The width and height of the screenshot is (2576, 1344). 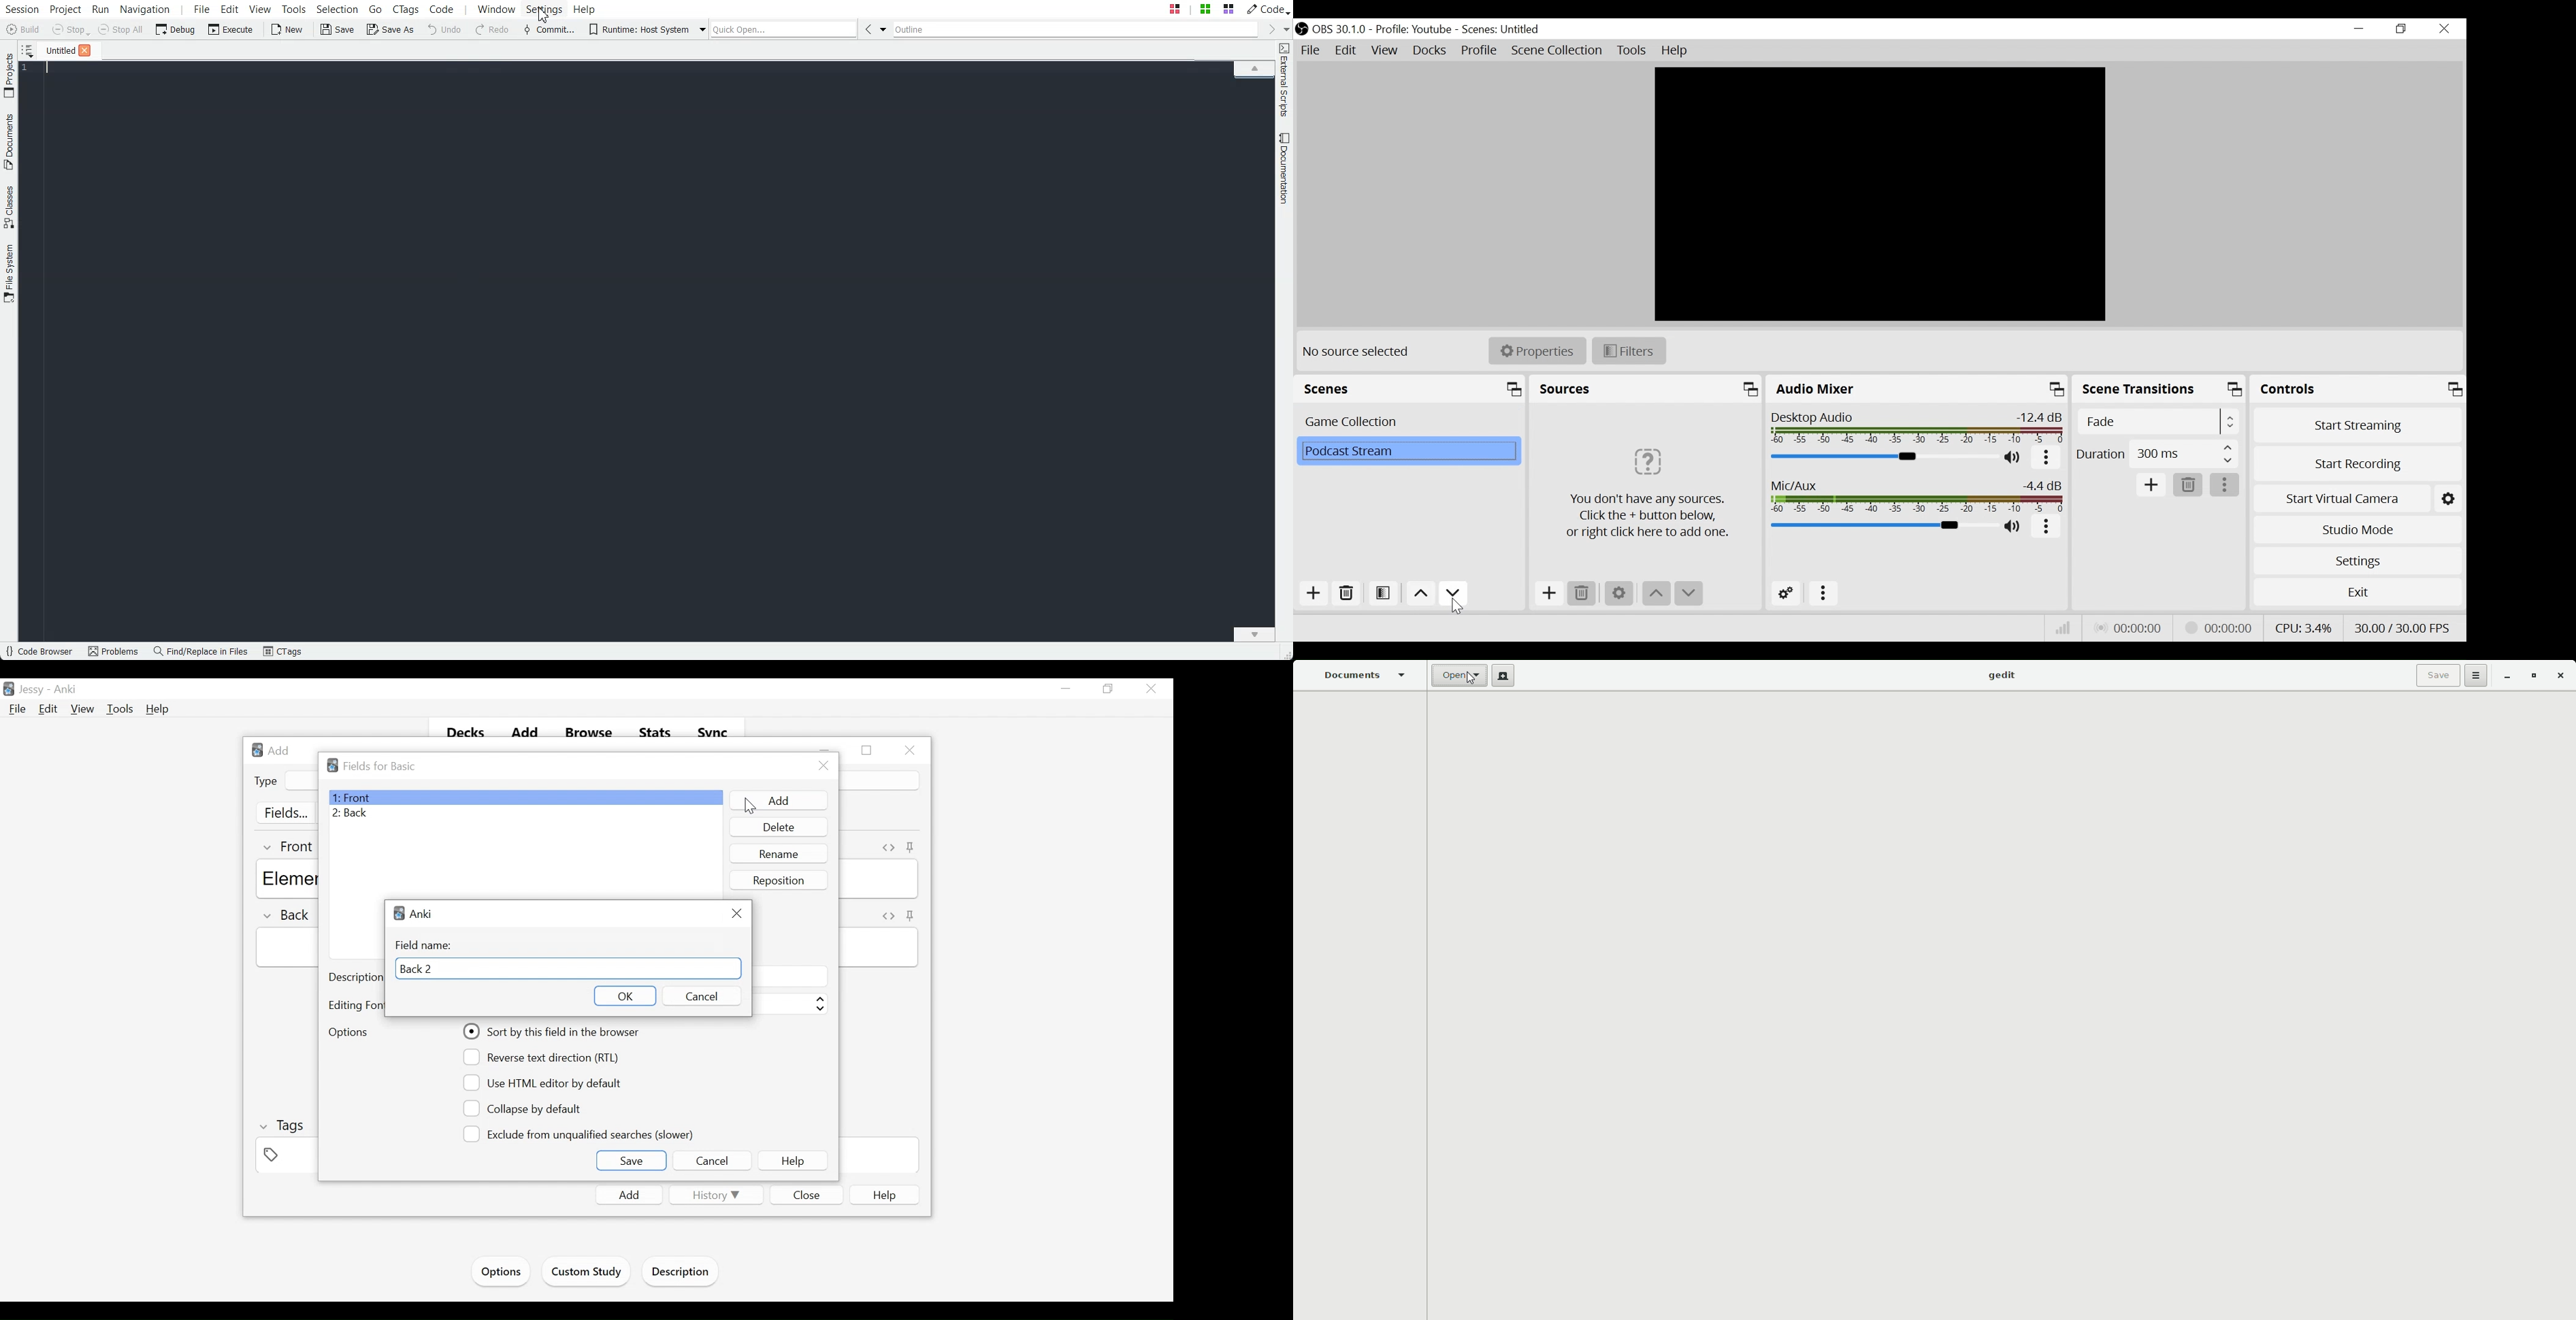 What do you see at coordinates (1647, 489) in the screenshot?
I see `You don't have any sources. Click the + button below, or right click here to add one` at bounding box center [1647, 489].